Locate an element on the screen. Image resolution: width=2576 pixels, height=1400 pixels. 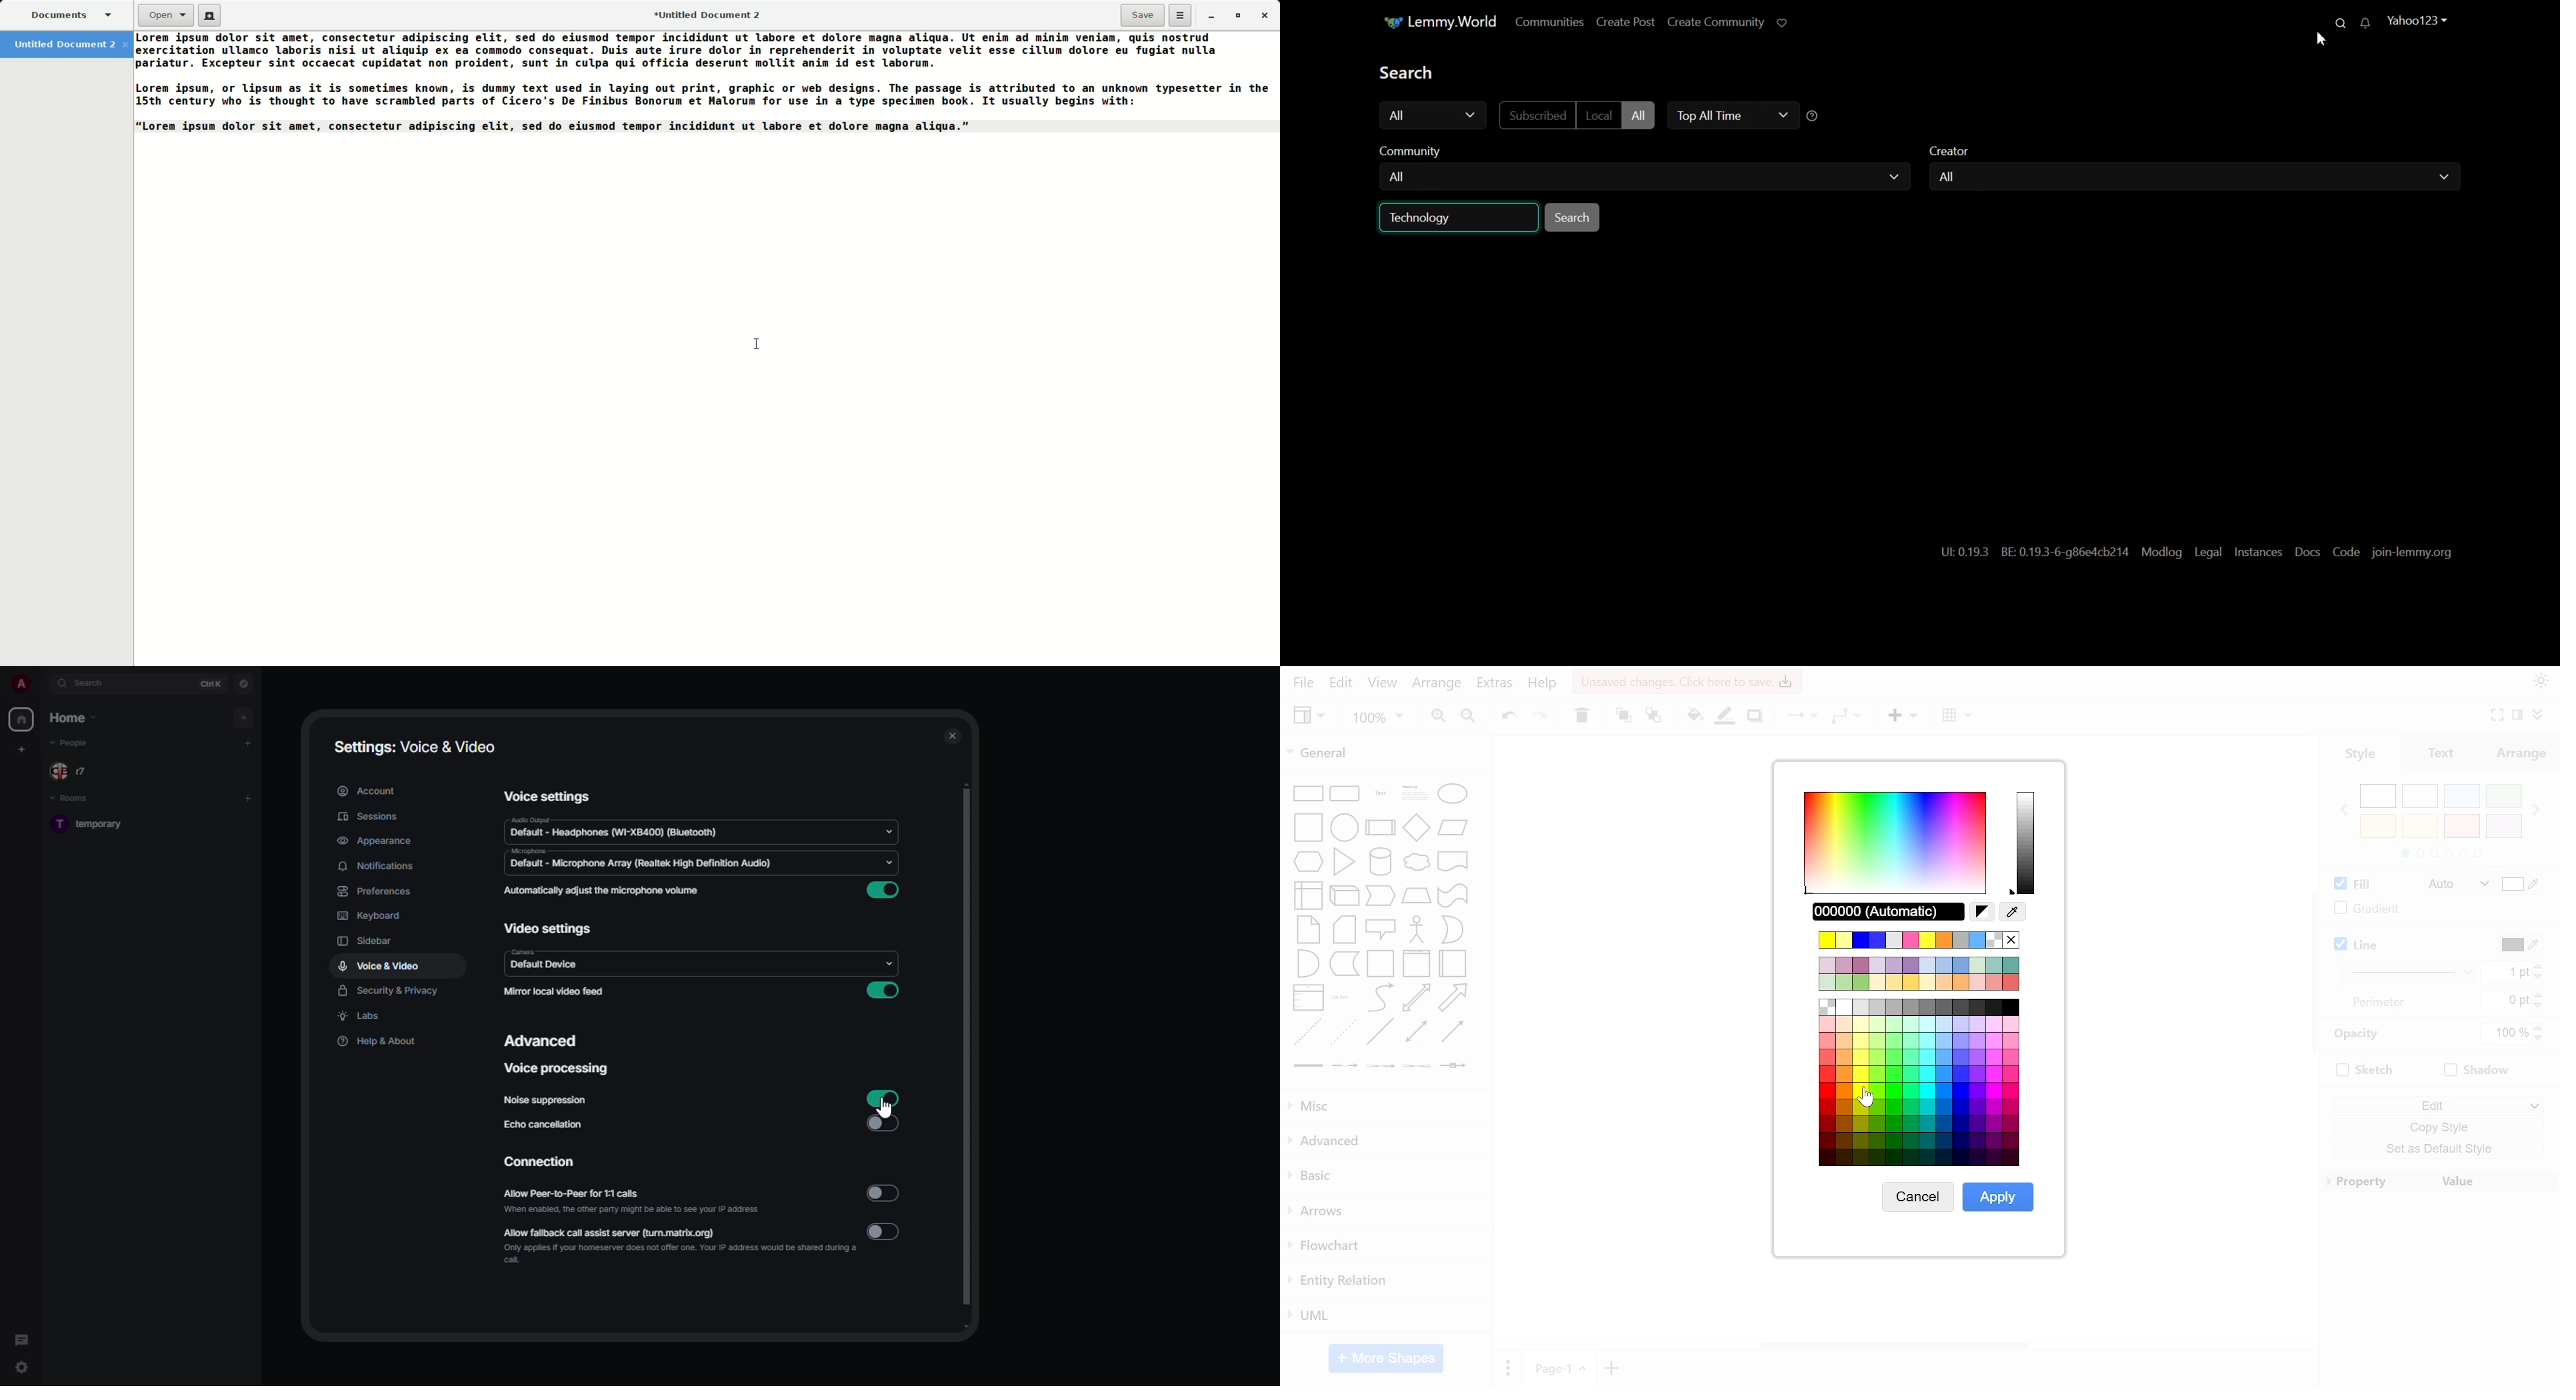
sidebar is located at coordinates (366, 943).